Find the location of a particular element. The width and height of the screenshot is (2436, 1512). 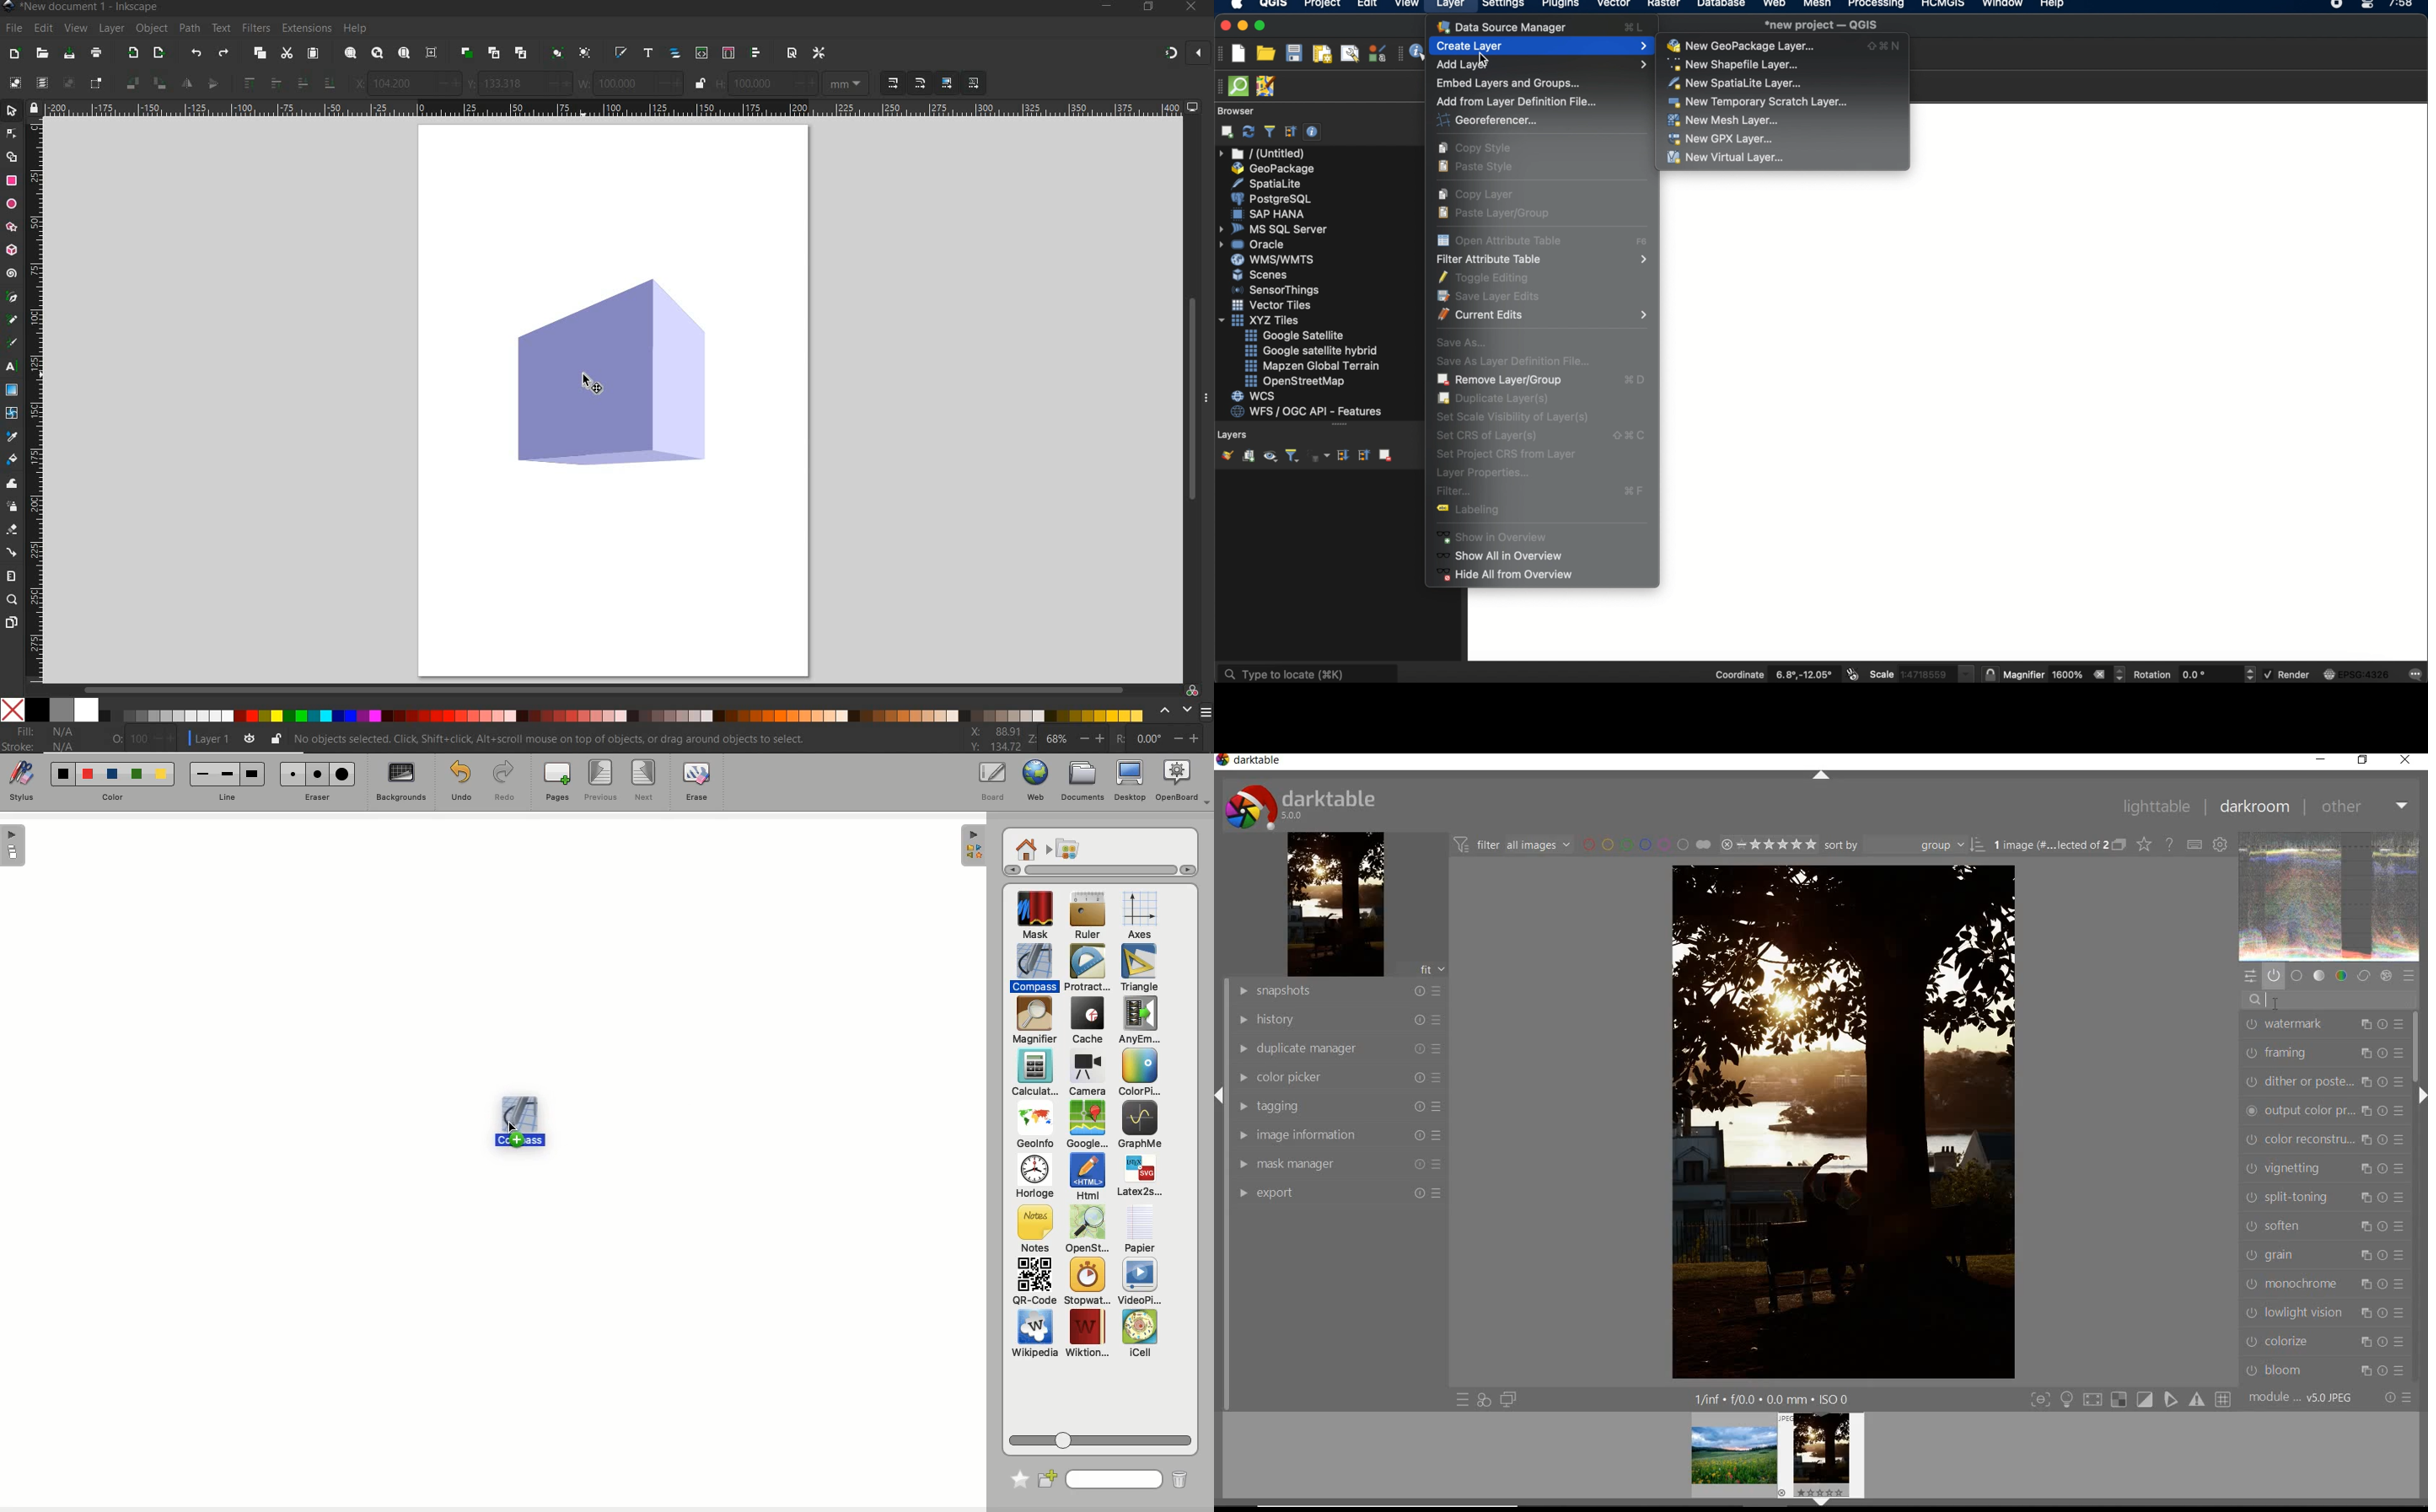

HEIGHT OF SELECTION is located at coordinates (720, 83).